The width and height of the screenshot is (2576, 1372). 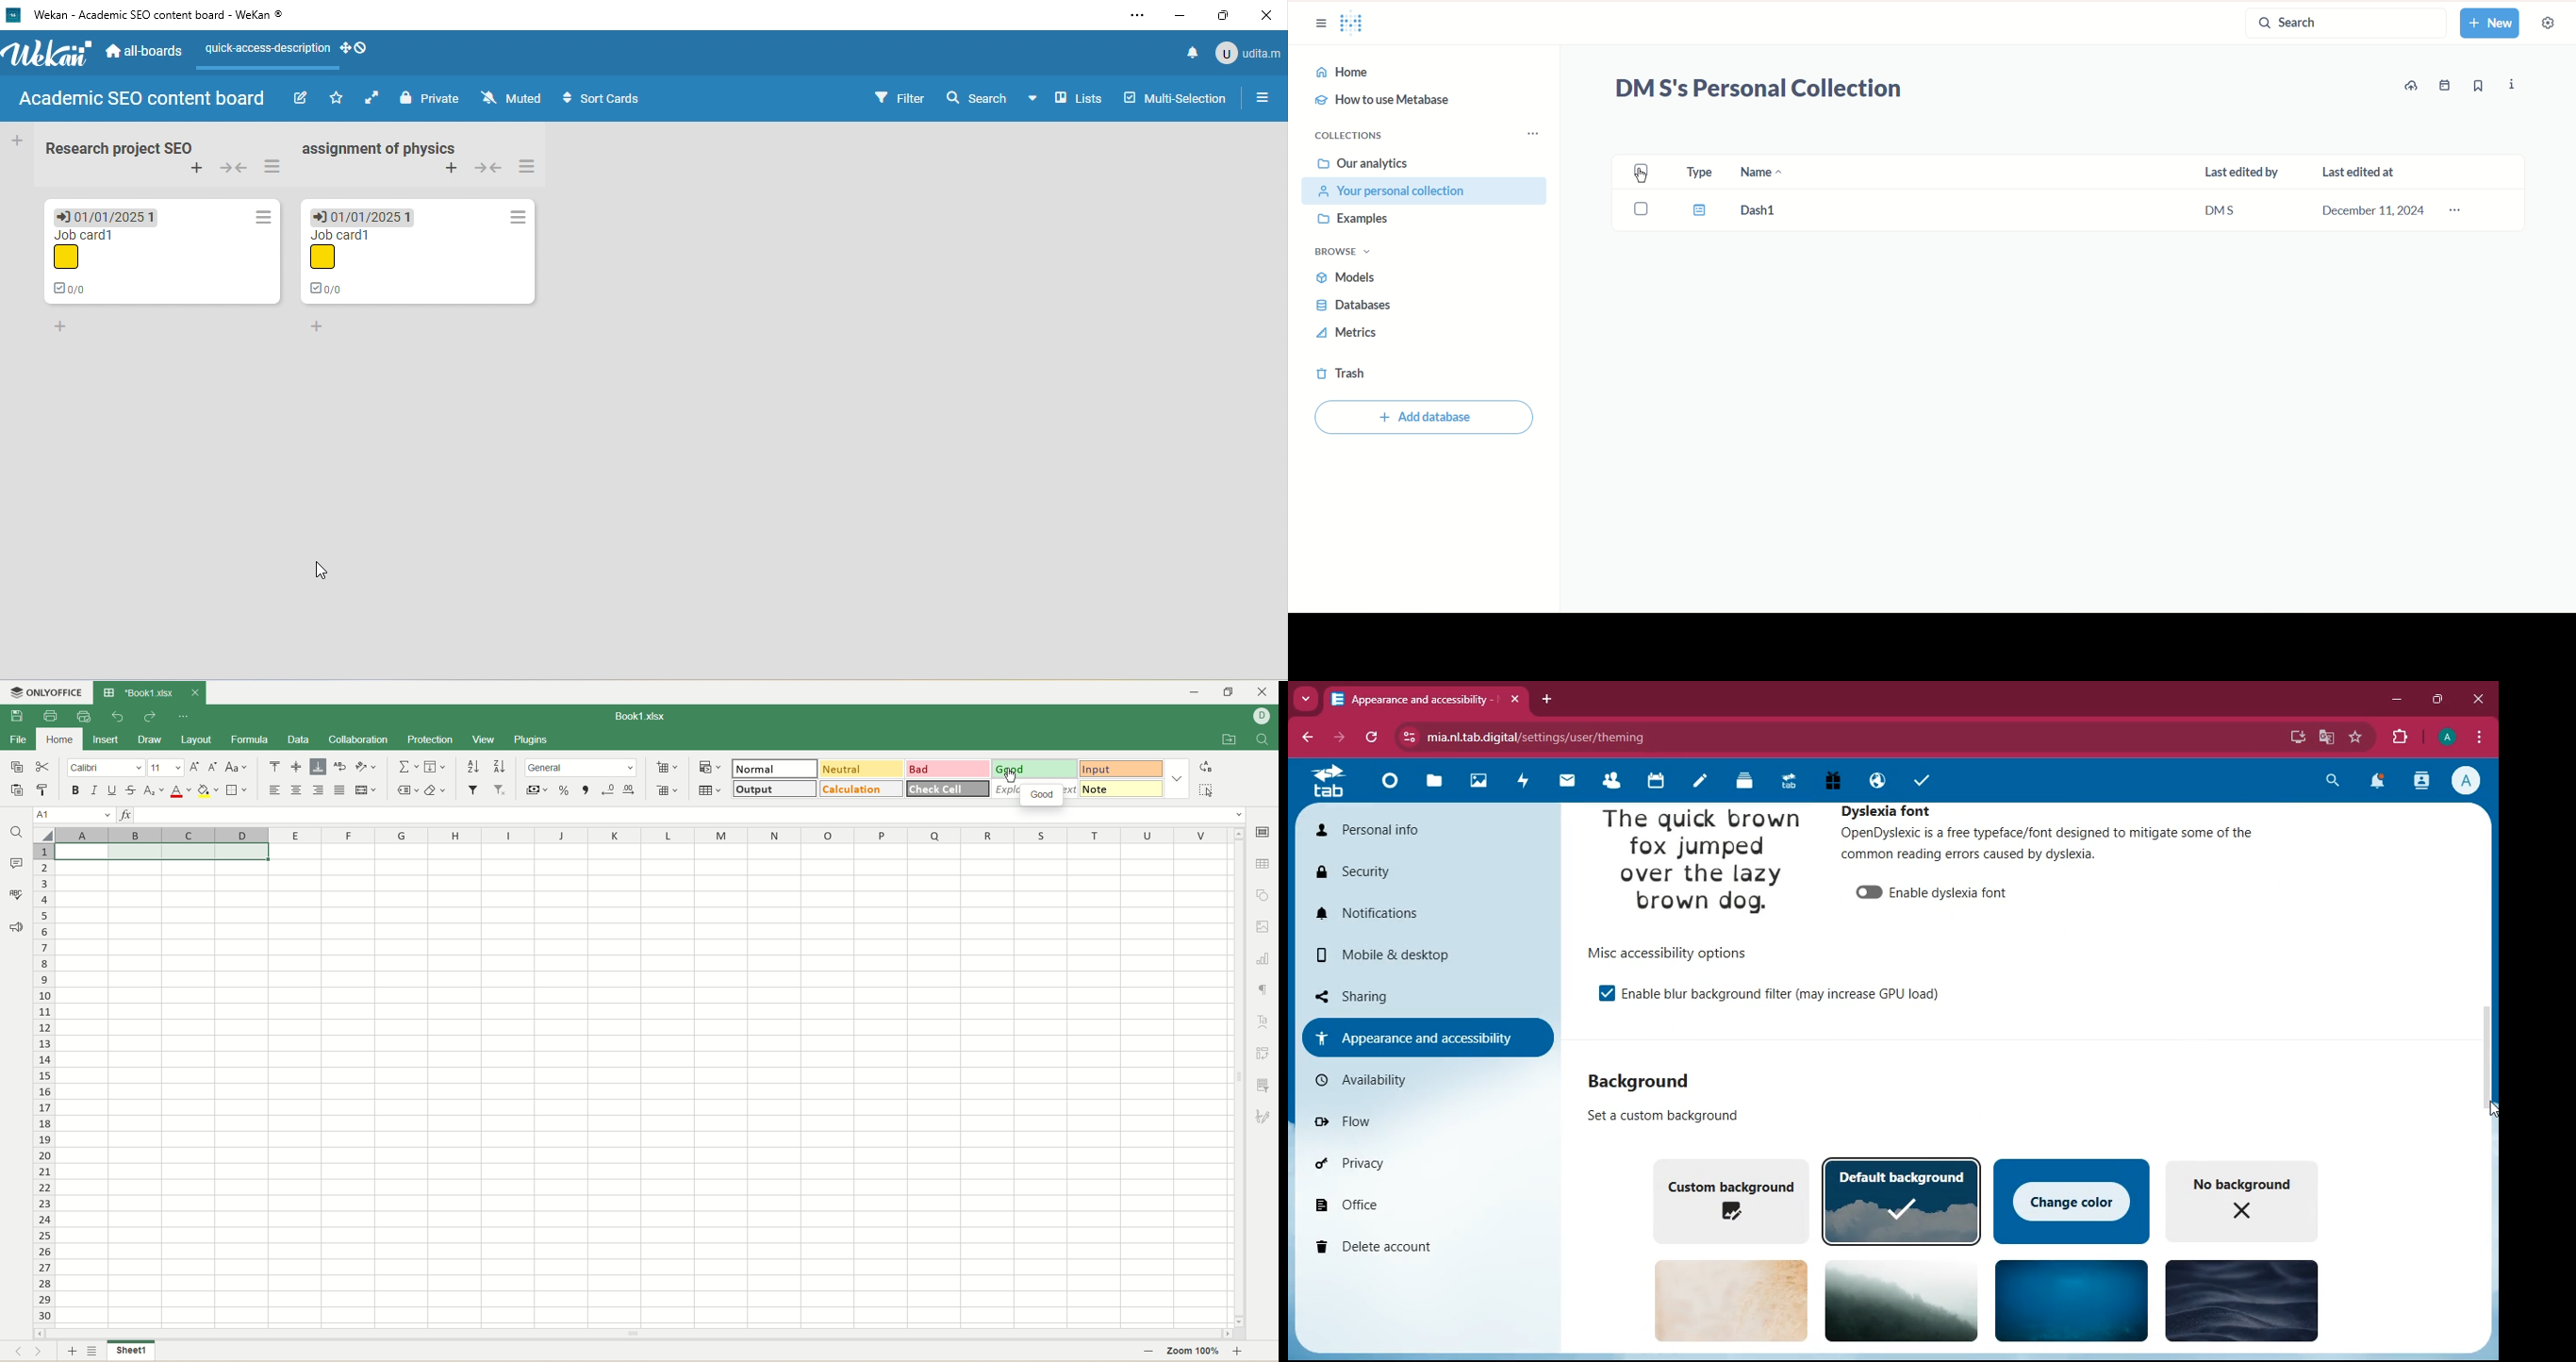 I want to click on extensions, so click(x=2401, y=735).